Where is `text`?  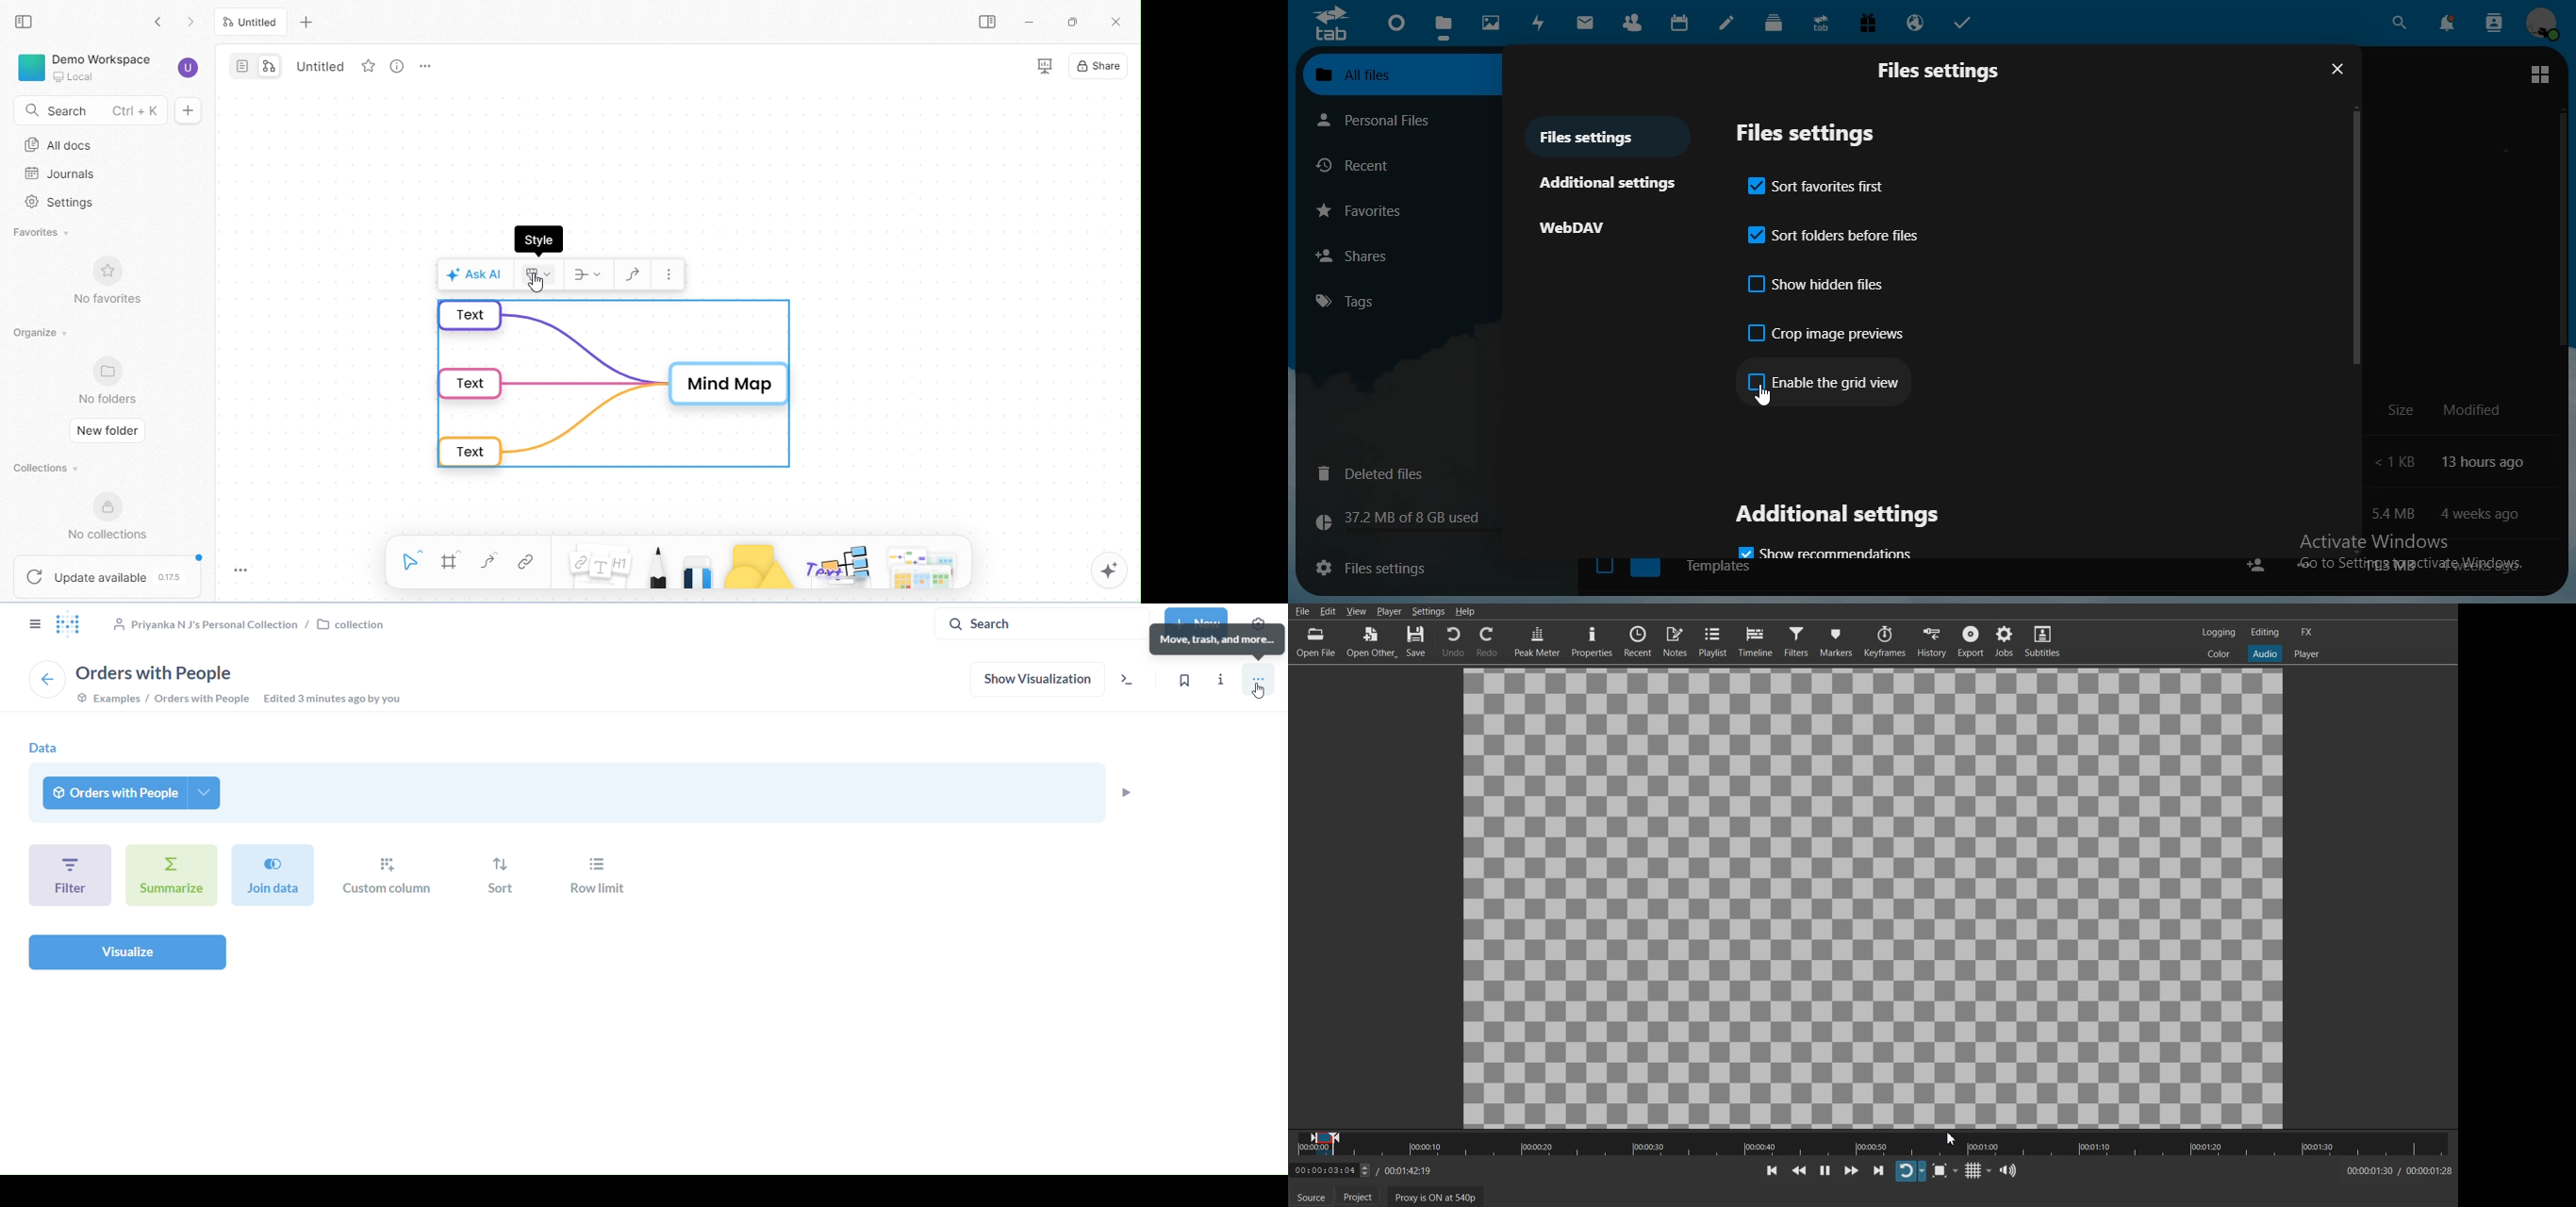
text is located at coordinates (2383, 514).